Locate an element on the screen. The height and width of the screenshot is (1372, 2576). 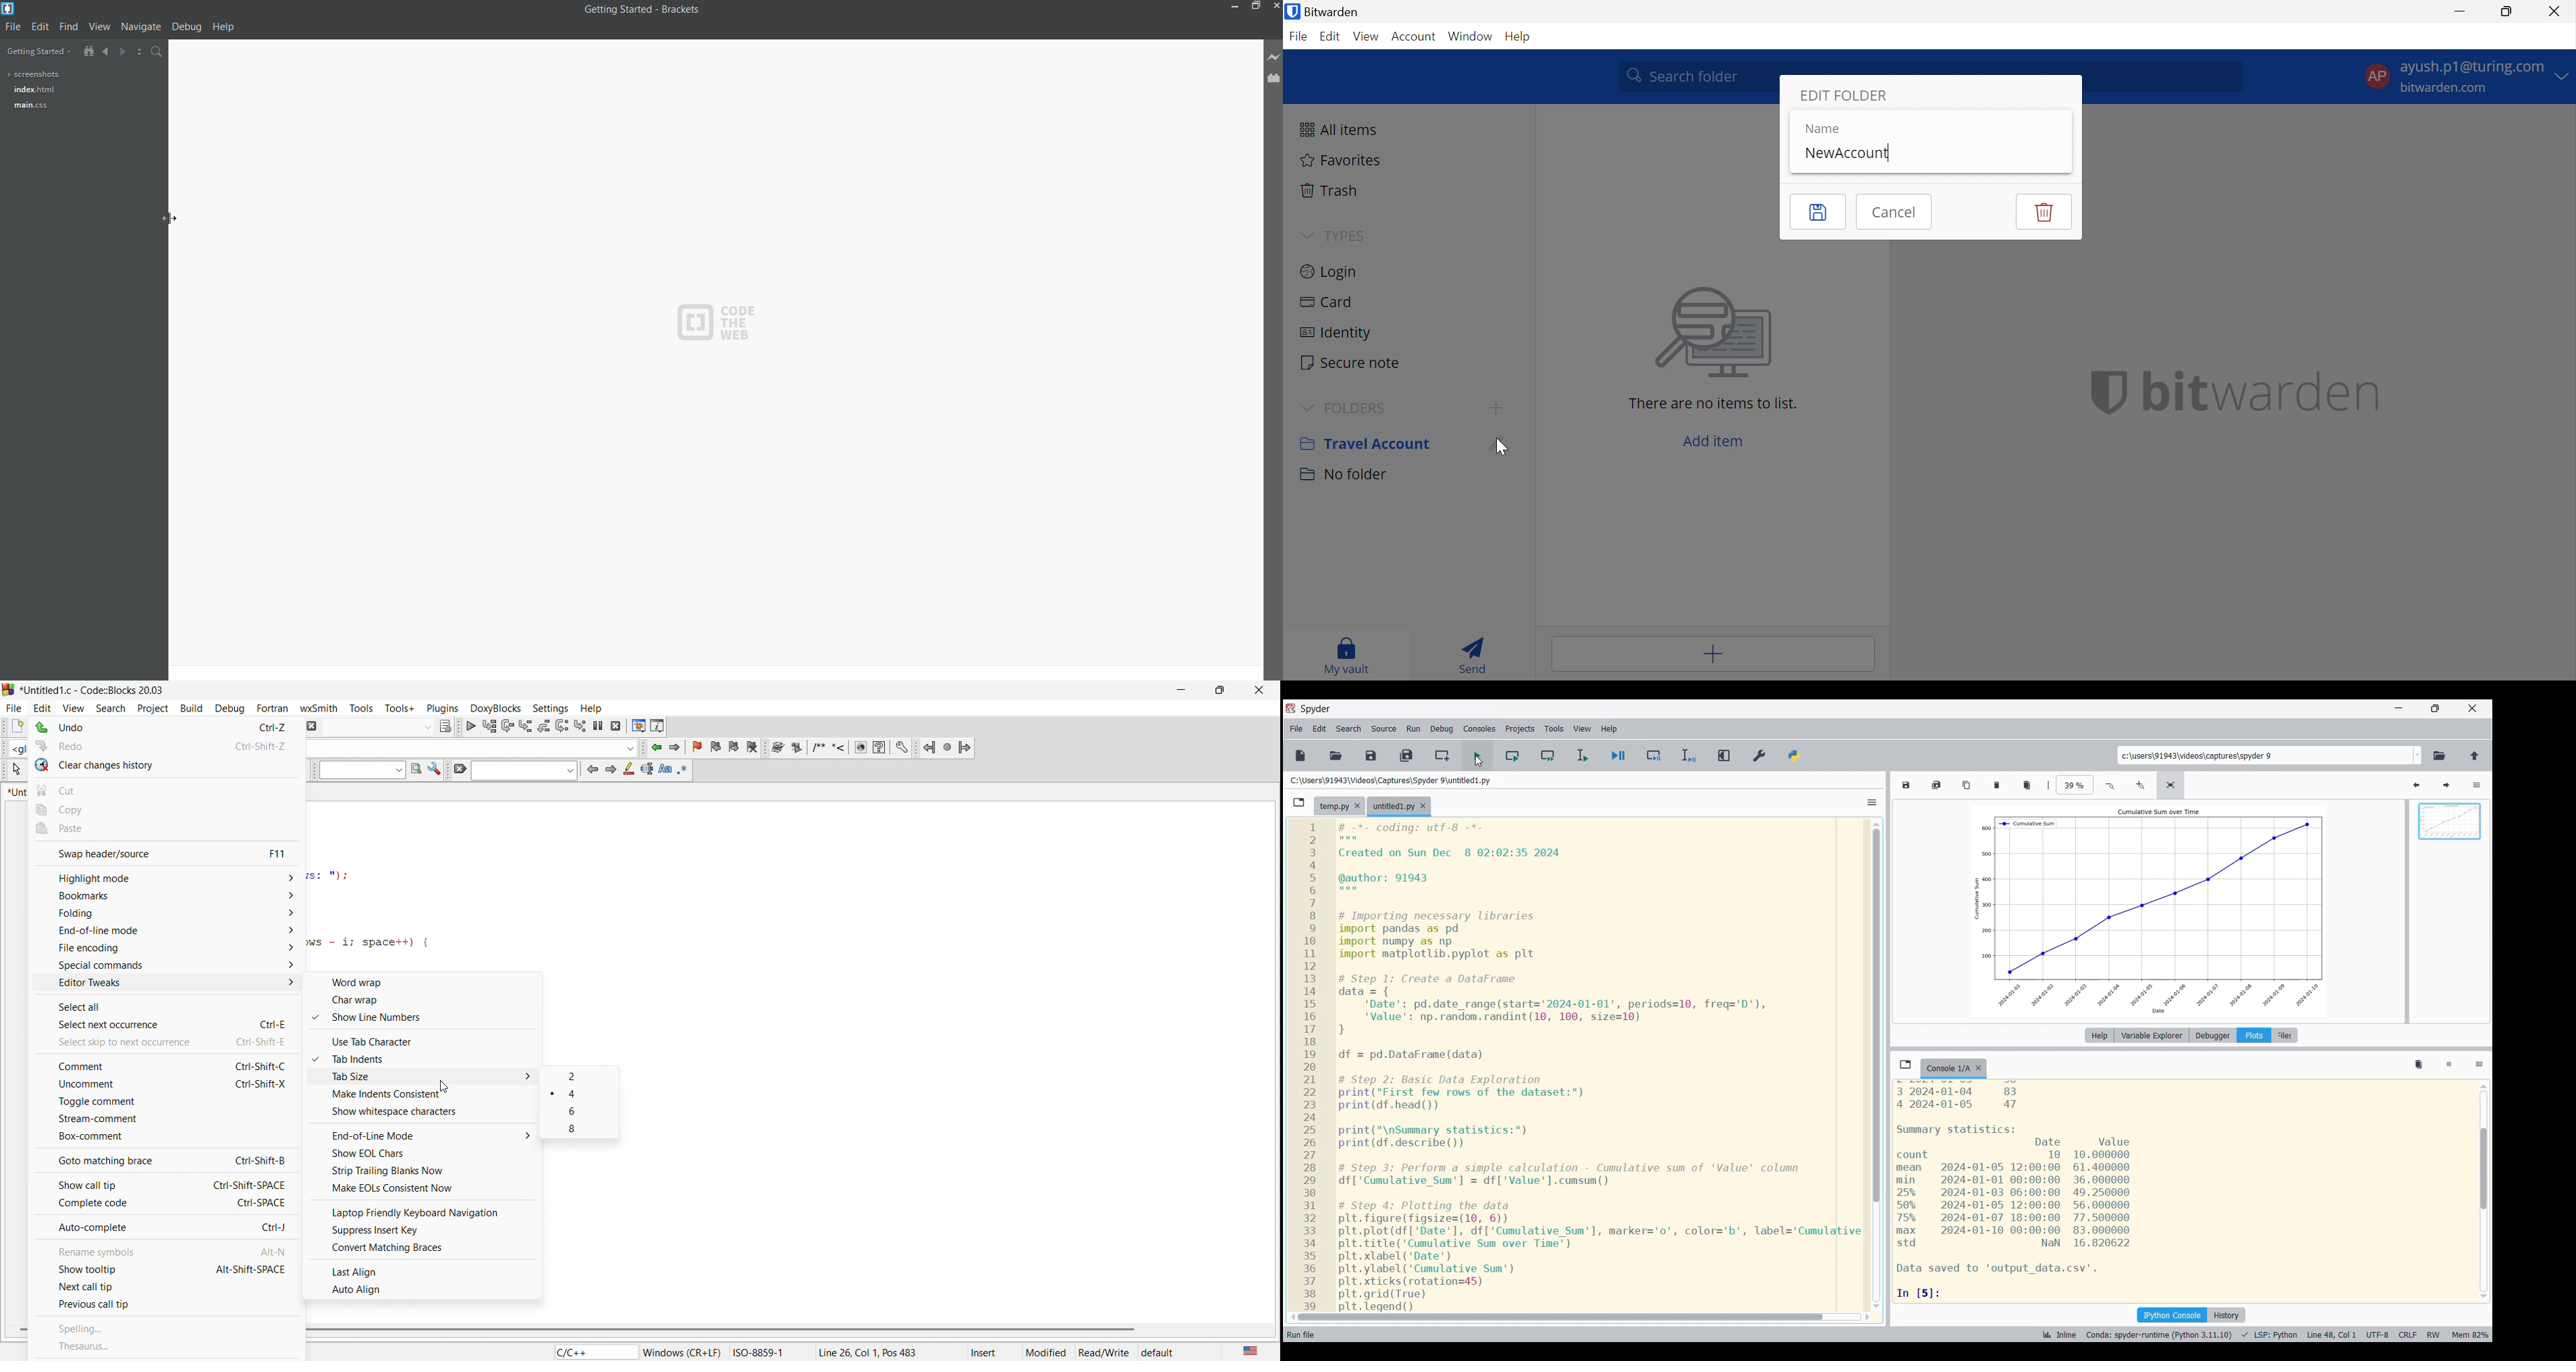
Fit plot to the pane size is located at coordinates (2170, 785).